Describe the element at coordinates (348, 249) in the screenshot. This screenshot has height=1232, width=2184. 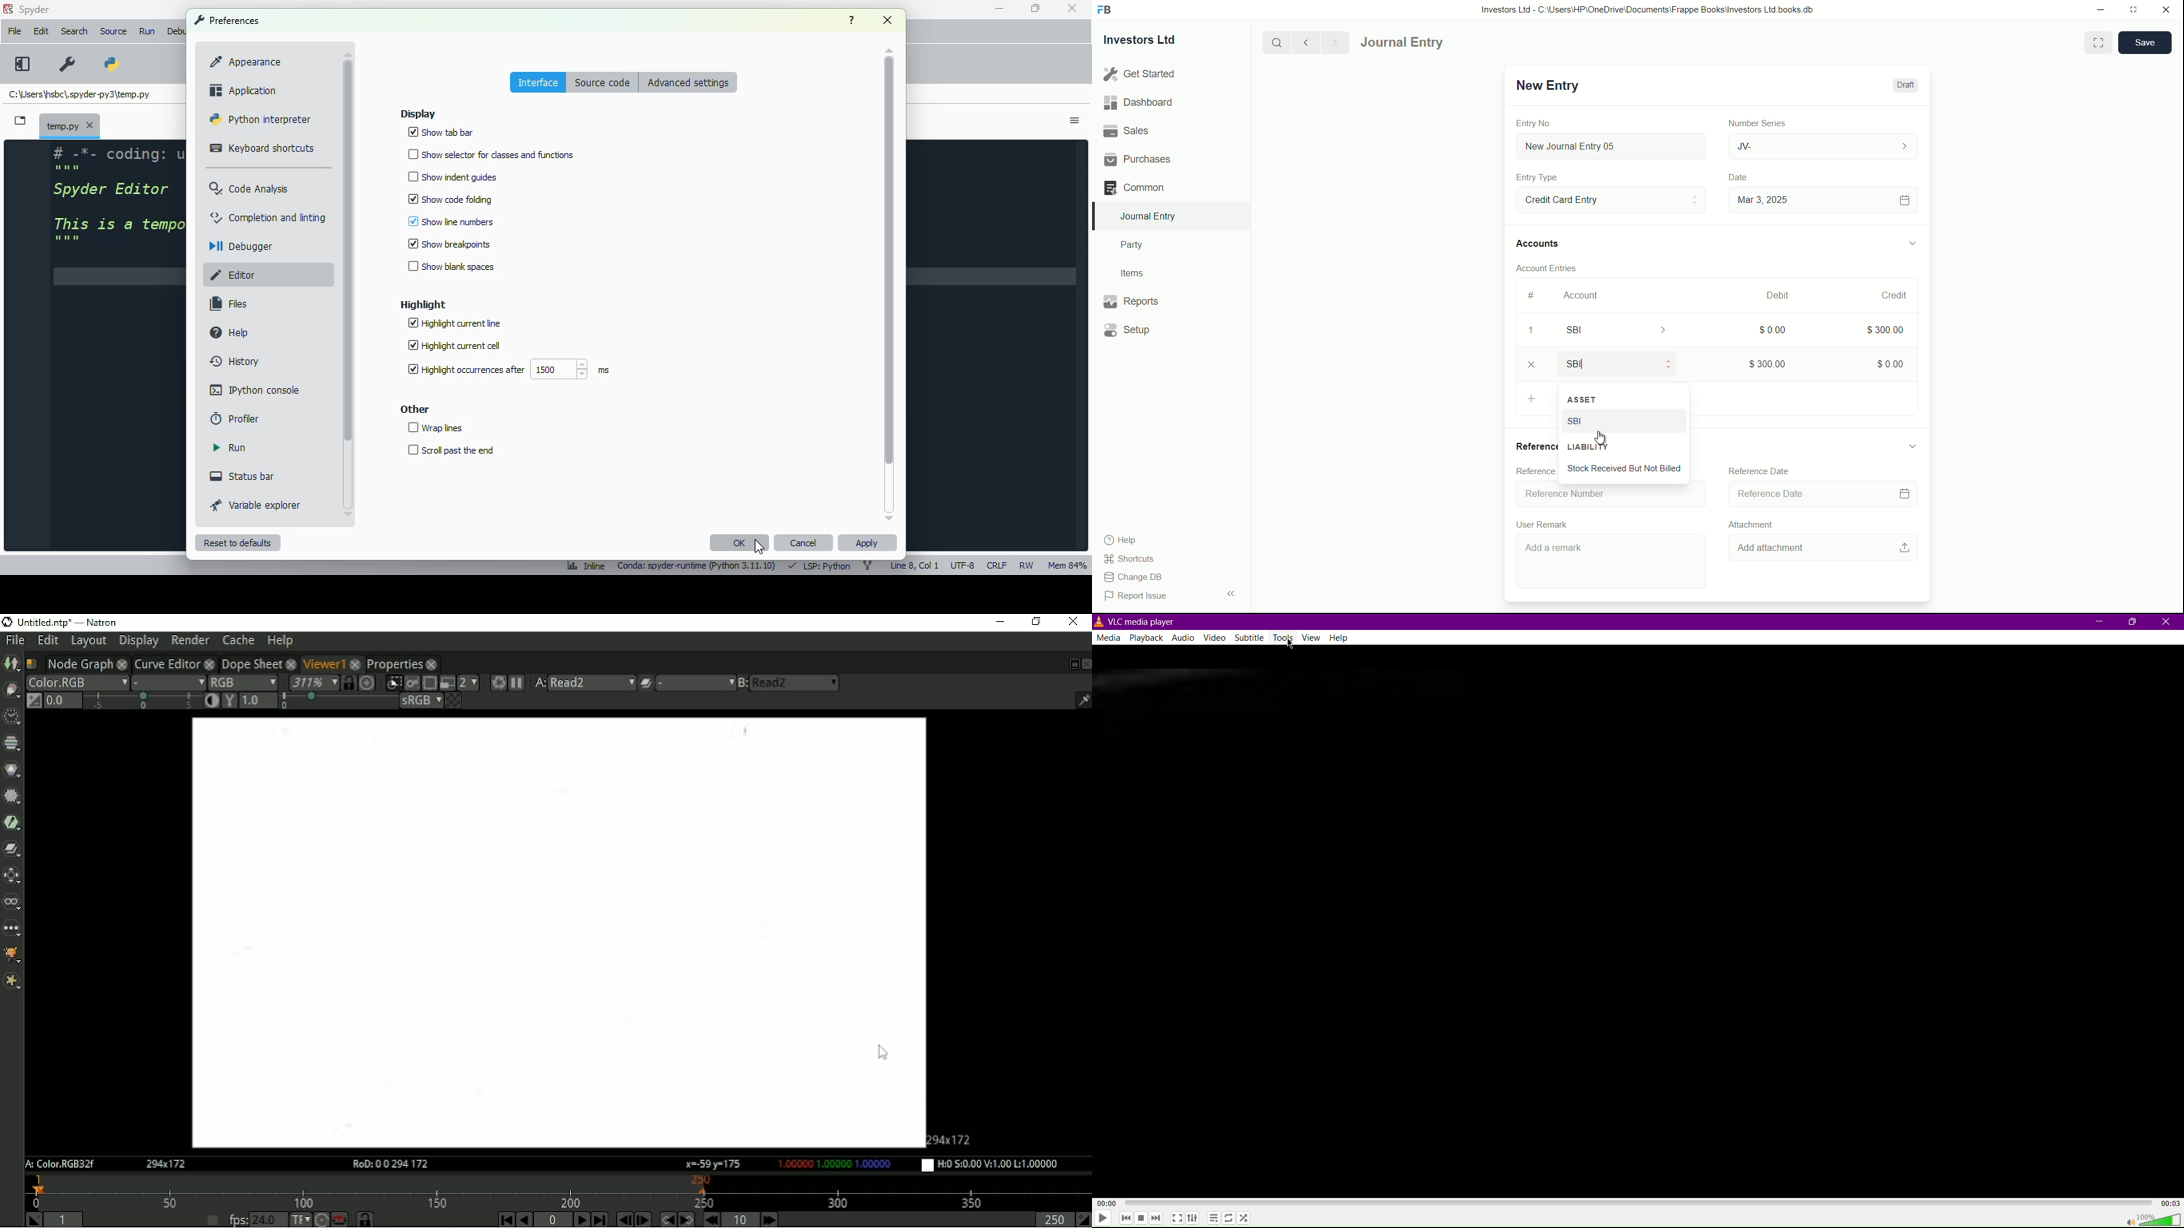
I see `vertical scroll bar` at that location.